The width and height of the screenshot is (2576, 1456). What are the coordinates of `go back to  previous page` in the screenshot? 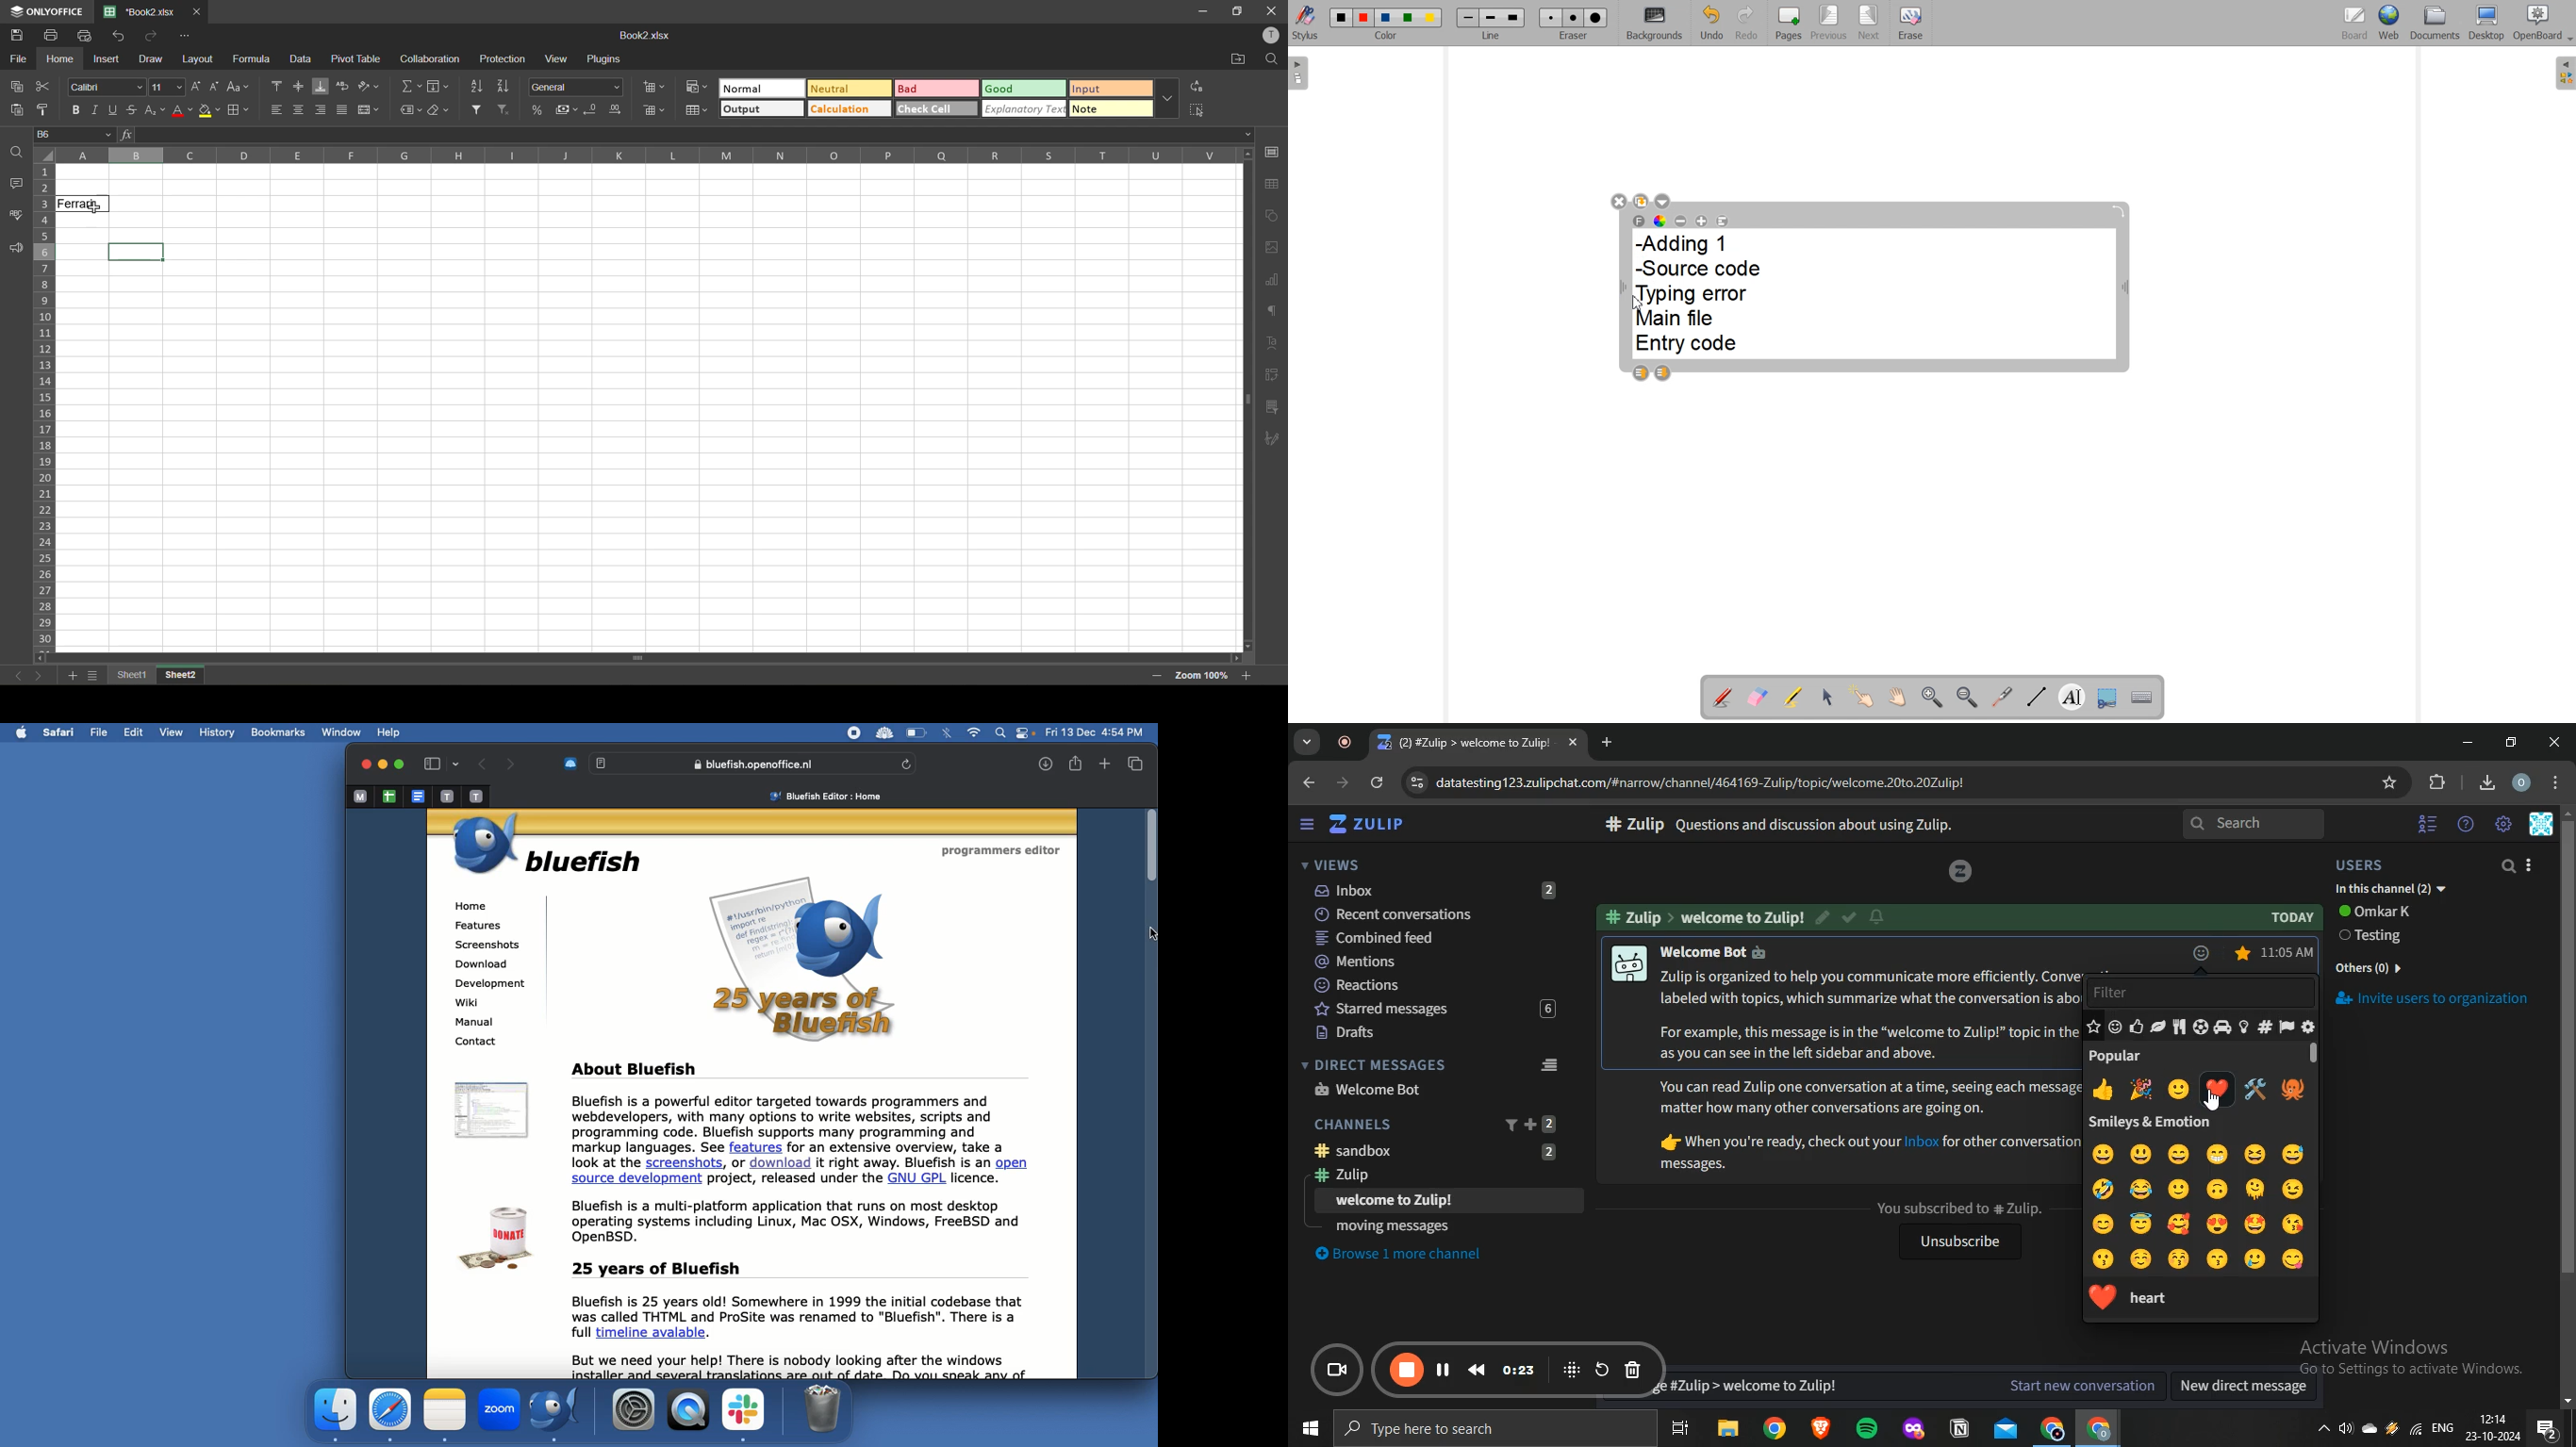 It's located at (1307, 781).